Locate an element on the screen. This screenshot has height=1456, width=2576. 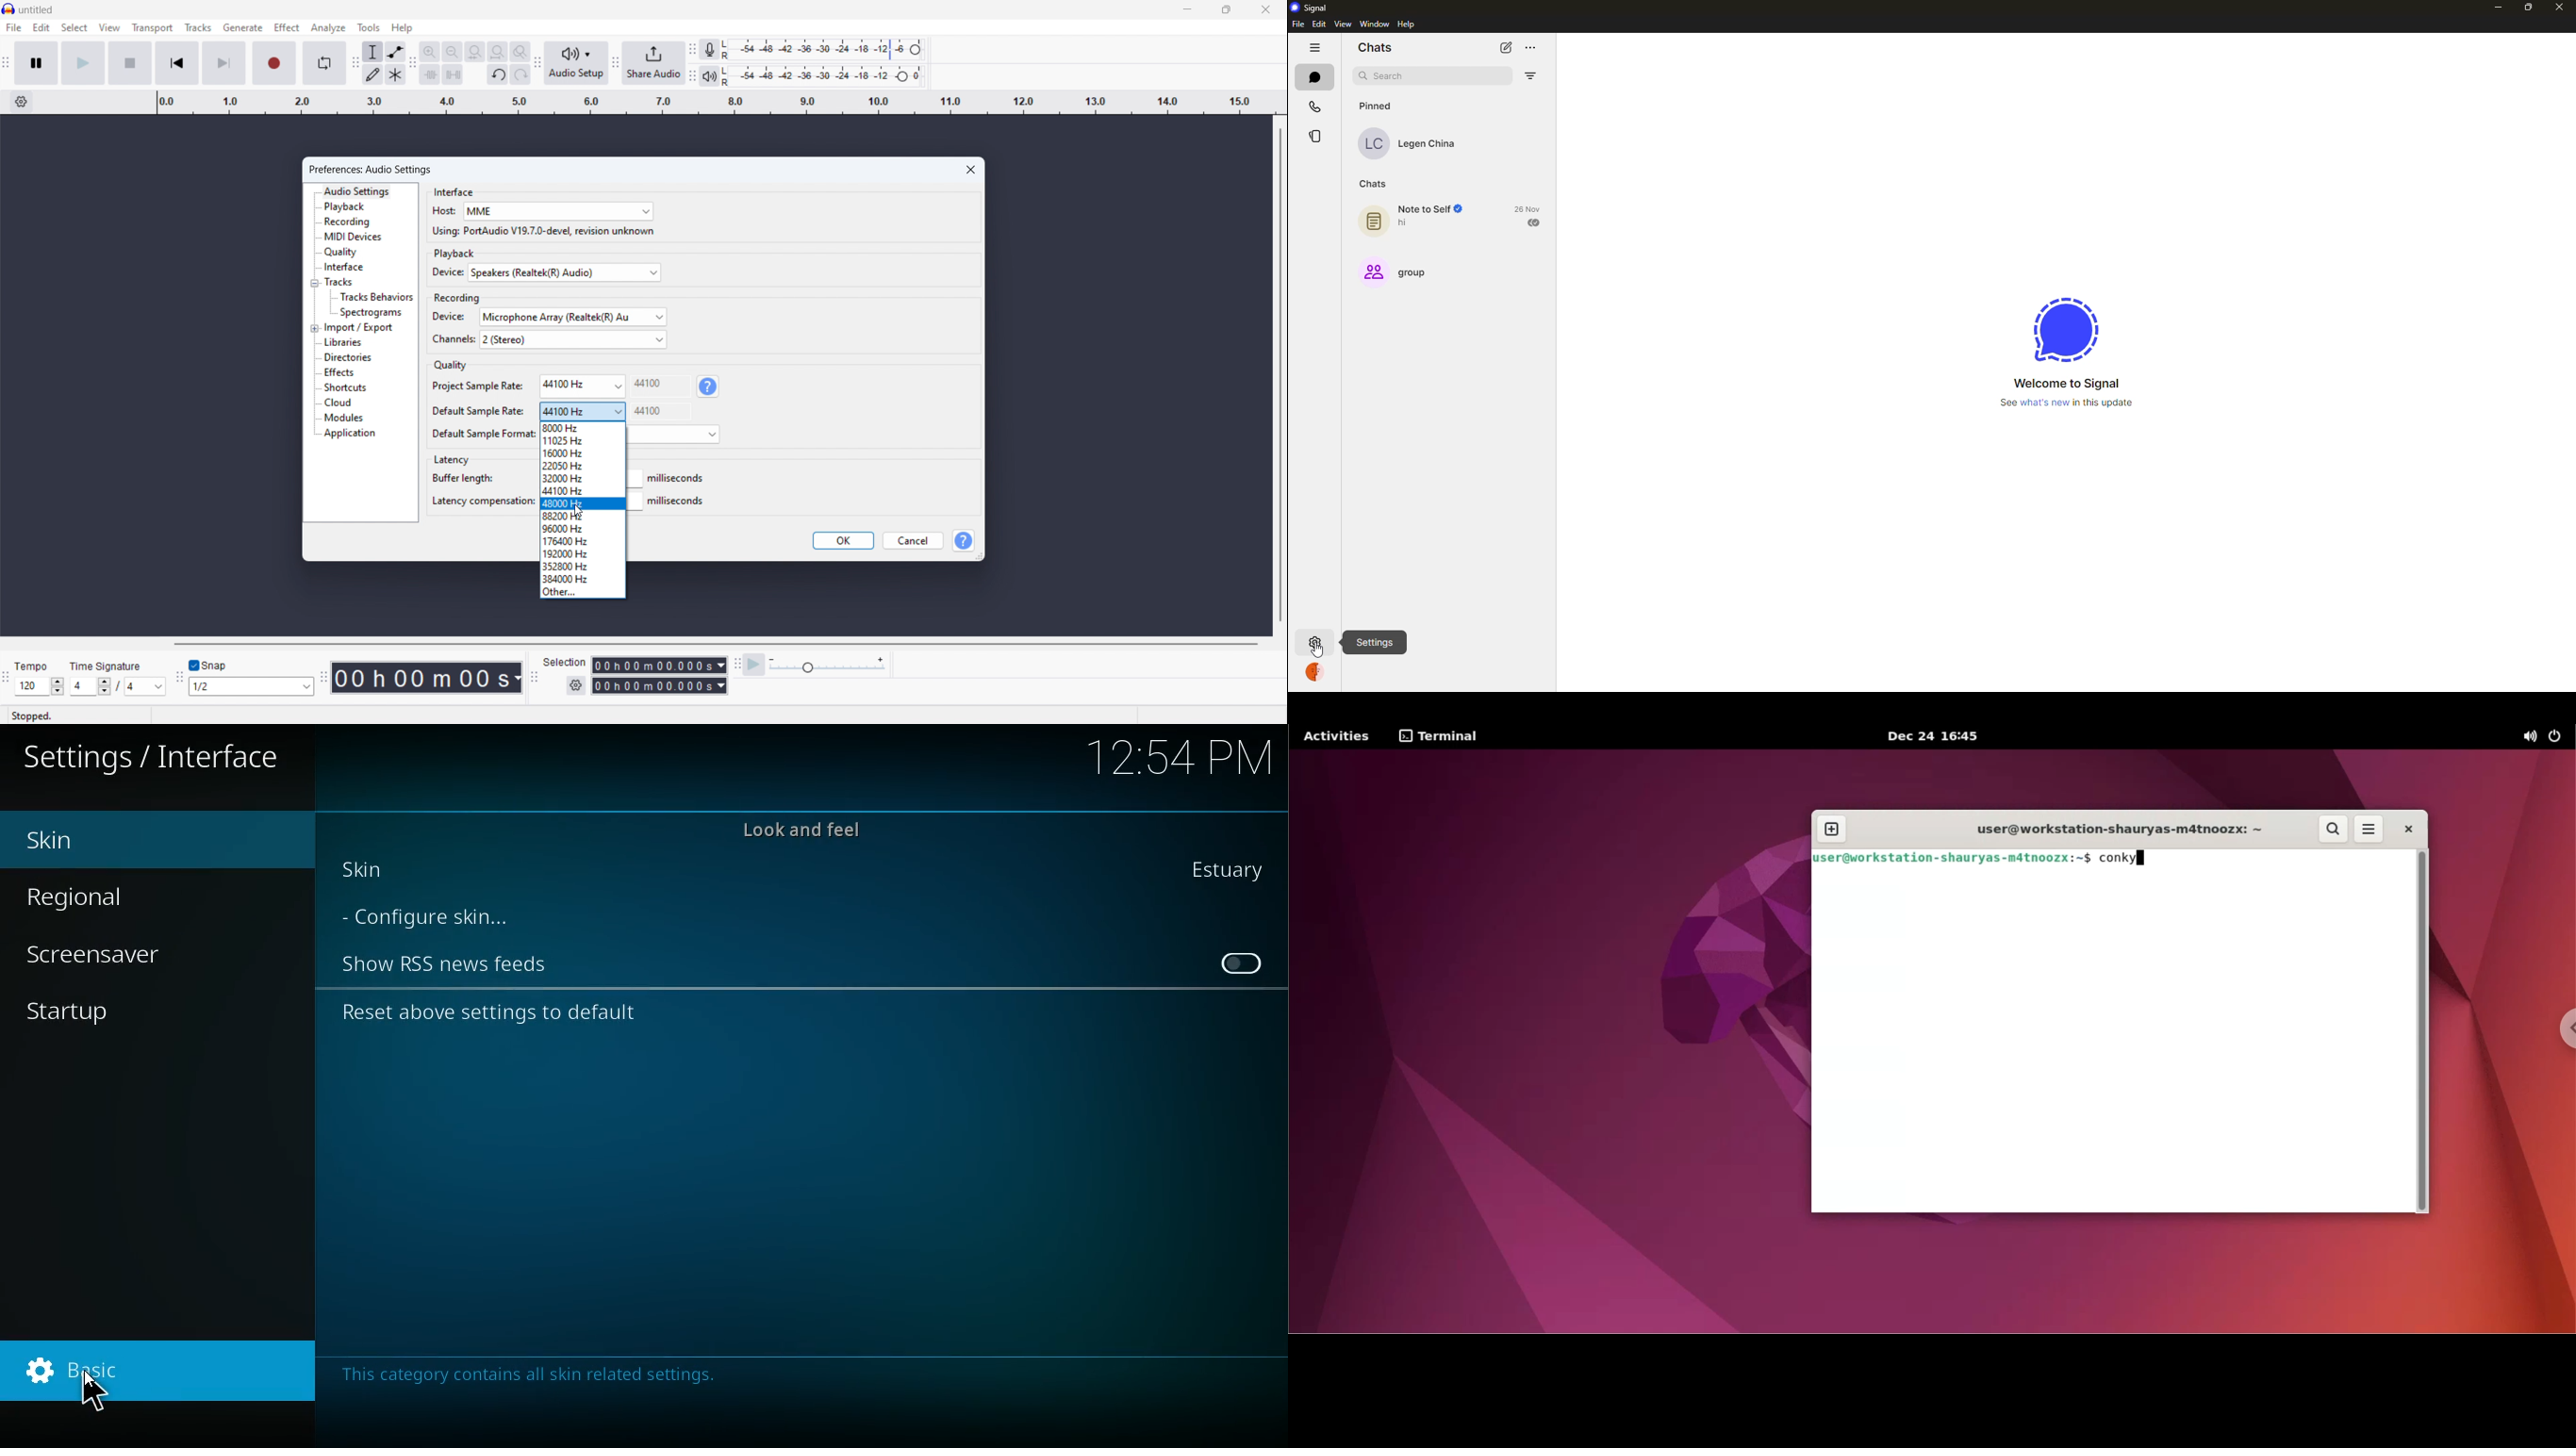
Using: port audio V19 .7 .0 devel, revision unknown  is located at coordinates (542, 231).